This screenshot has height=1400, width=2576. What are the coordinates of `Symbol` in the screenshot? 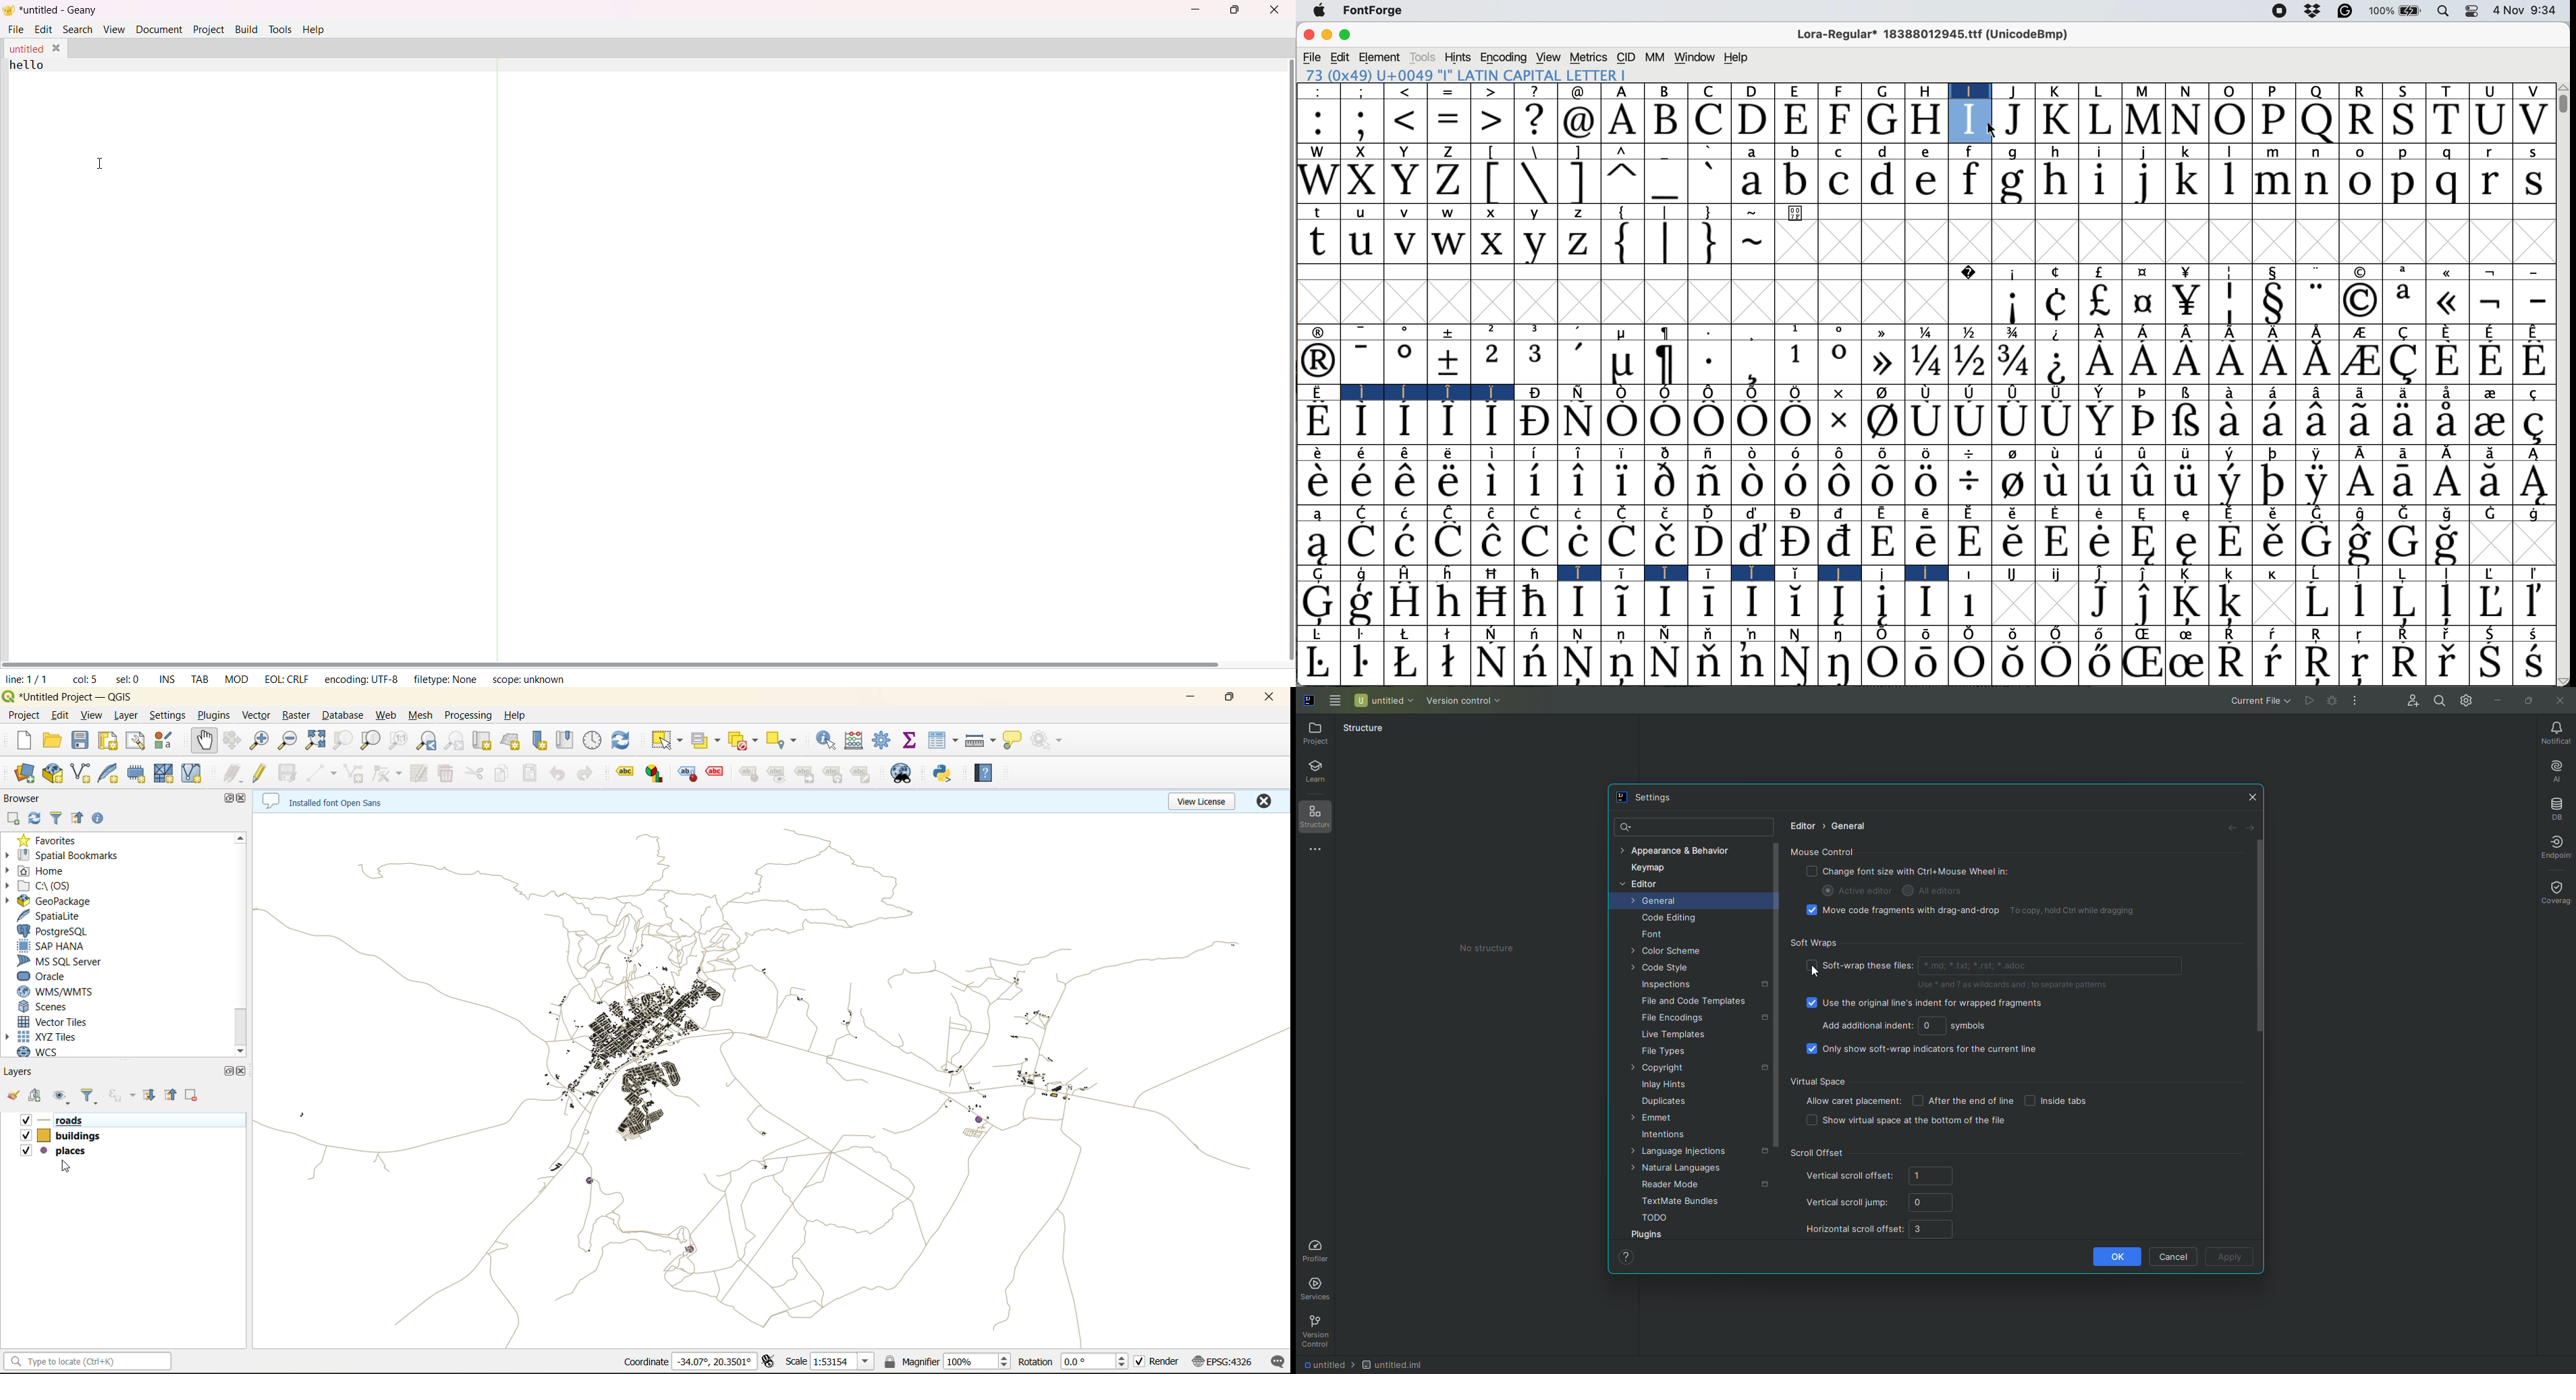 It's located at (1407, 512).